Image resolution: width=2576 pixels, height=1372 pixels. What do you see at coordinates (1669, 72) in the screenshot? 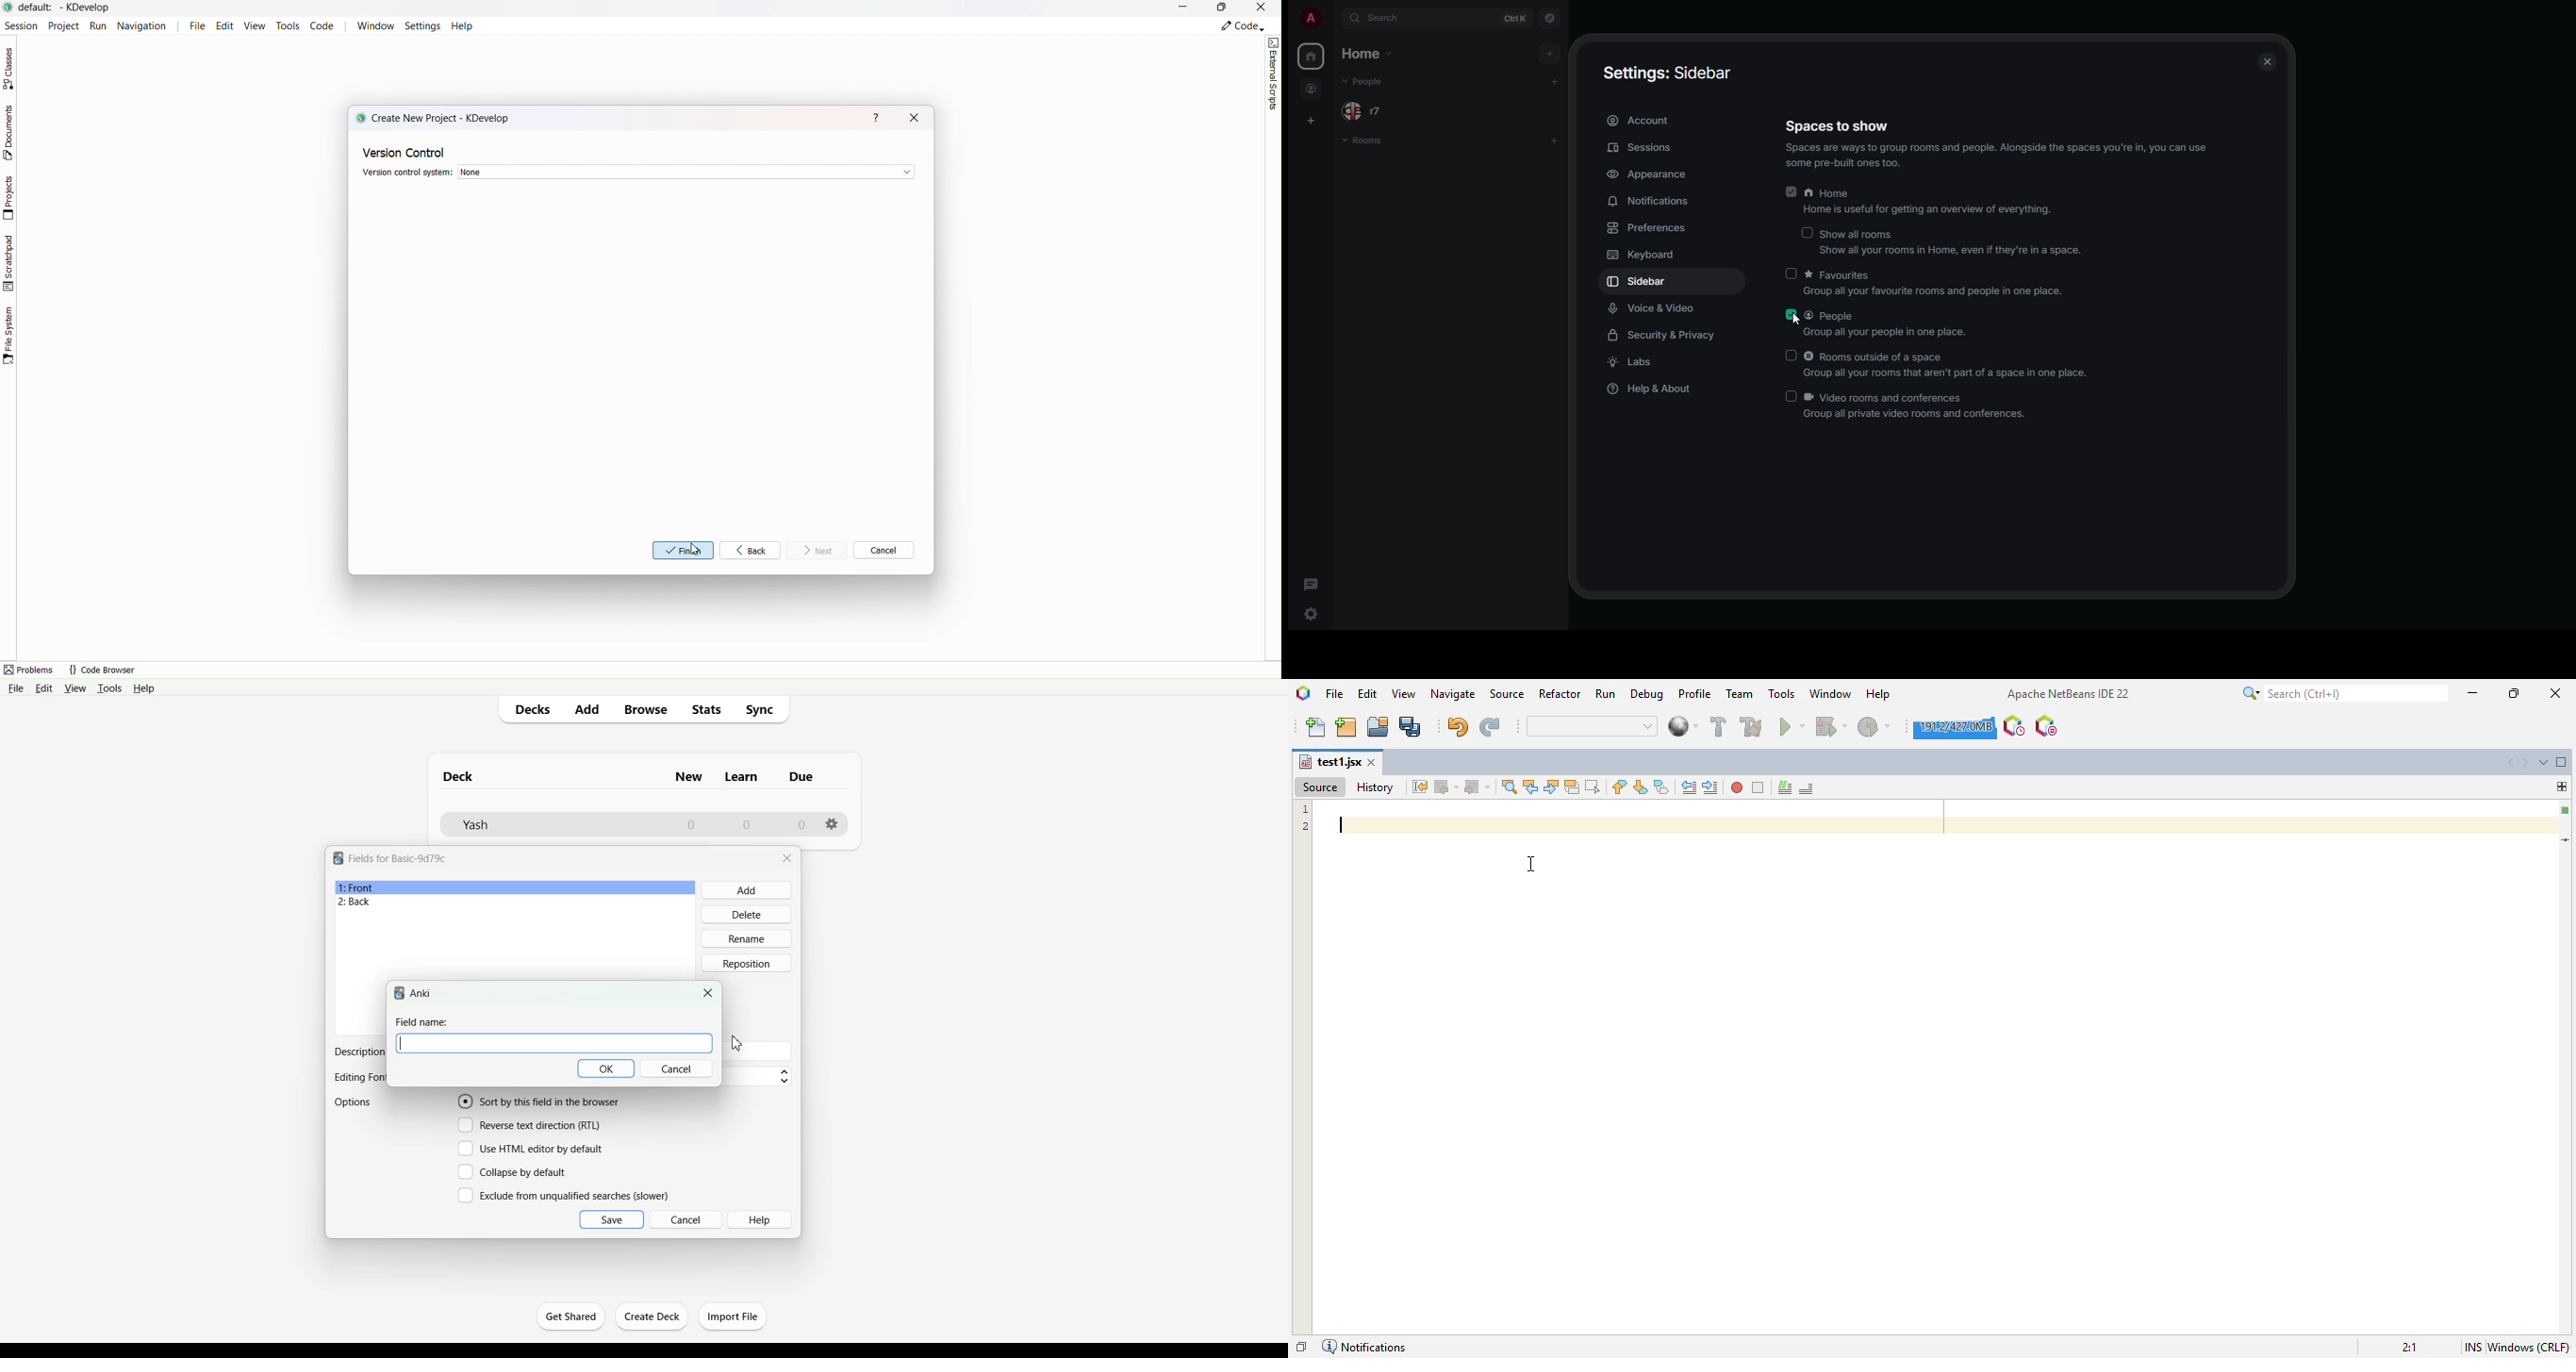
I see `Settings: Sidebar` at bounding box center [1669, 72].